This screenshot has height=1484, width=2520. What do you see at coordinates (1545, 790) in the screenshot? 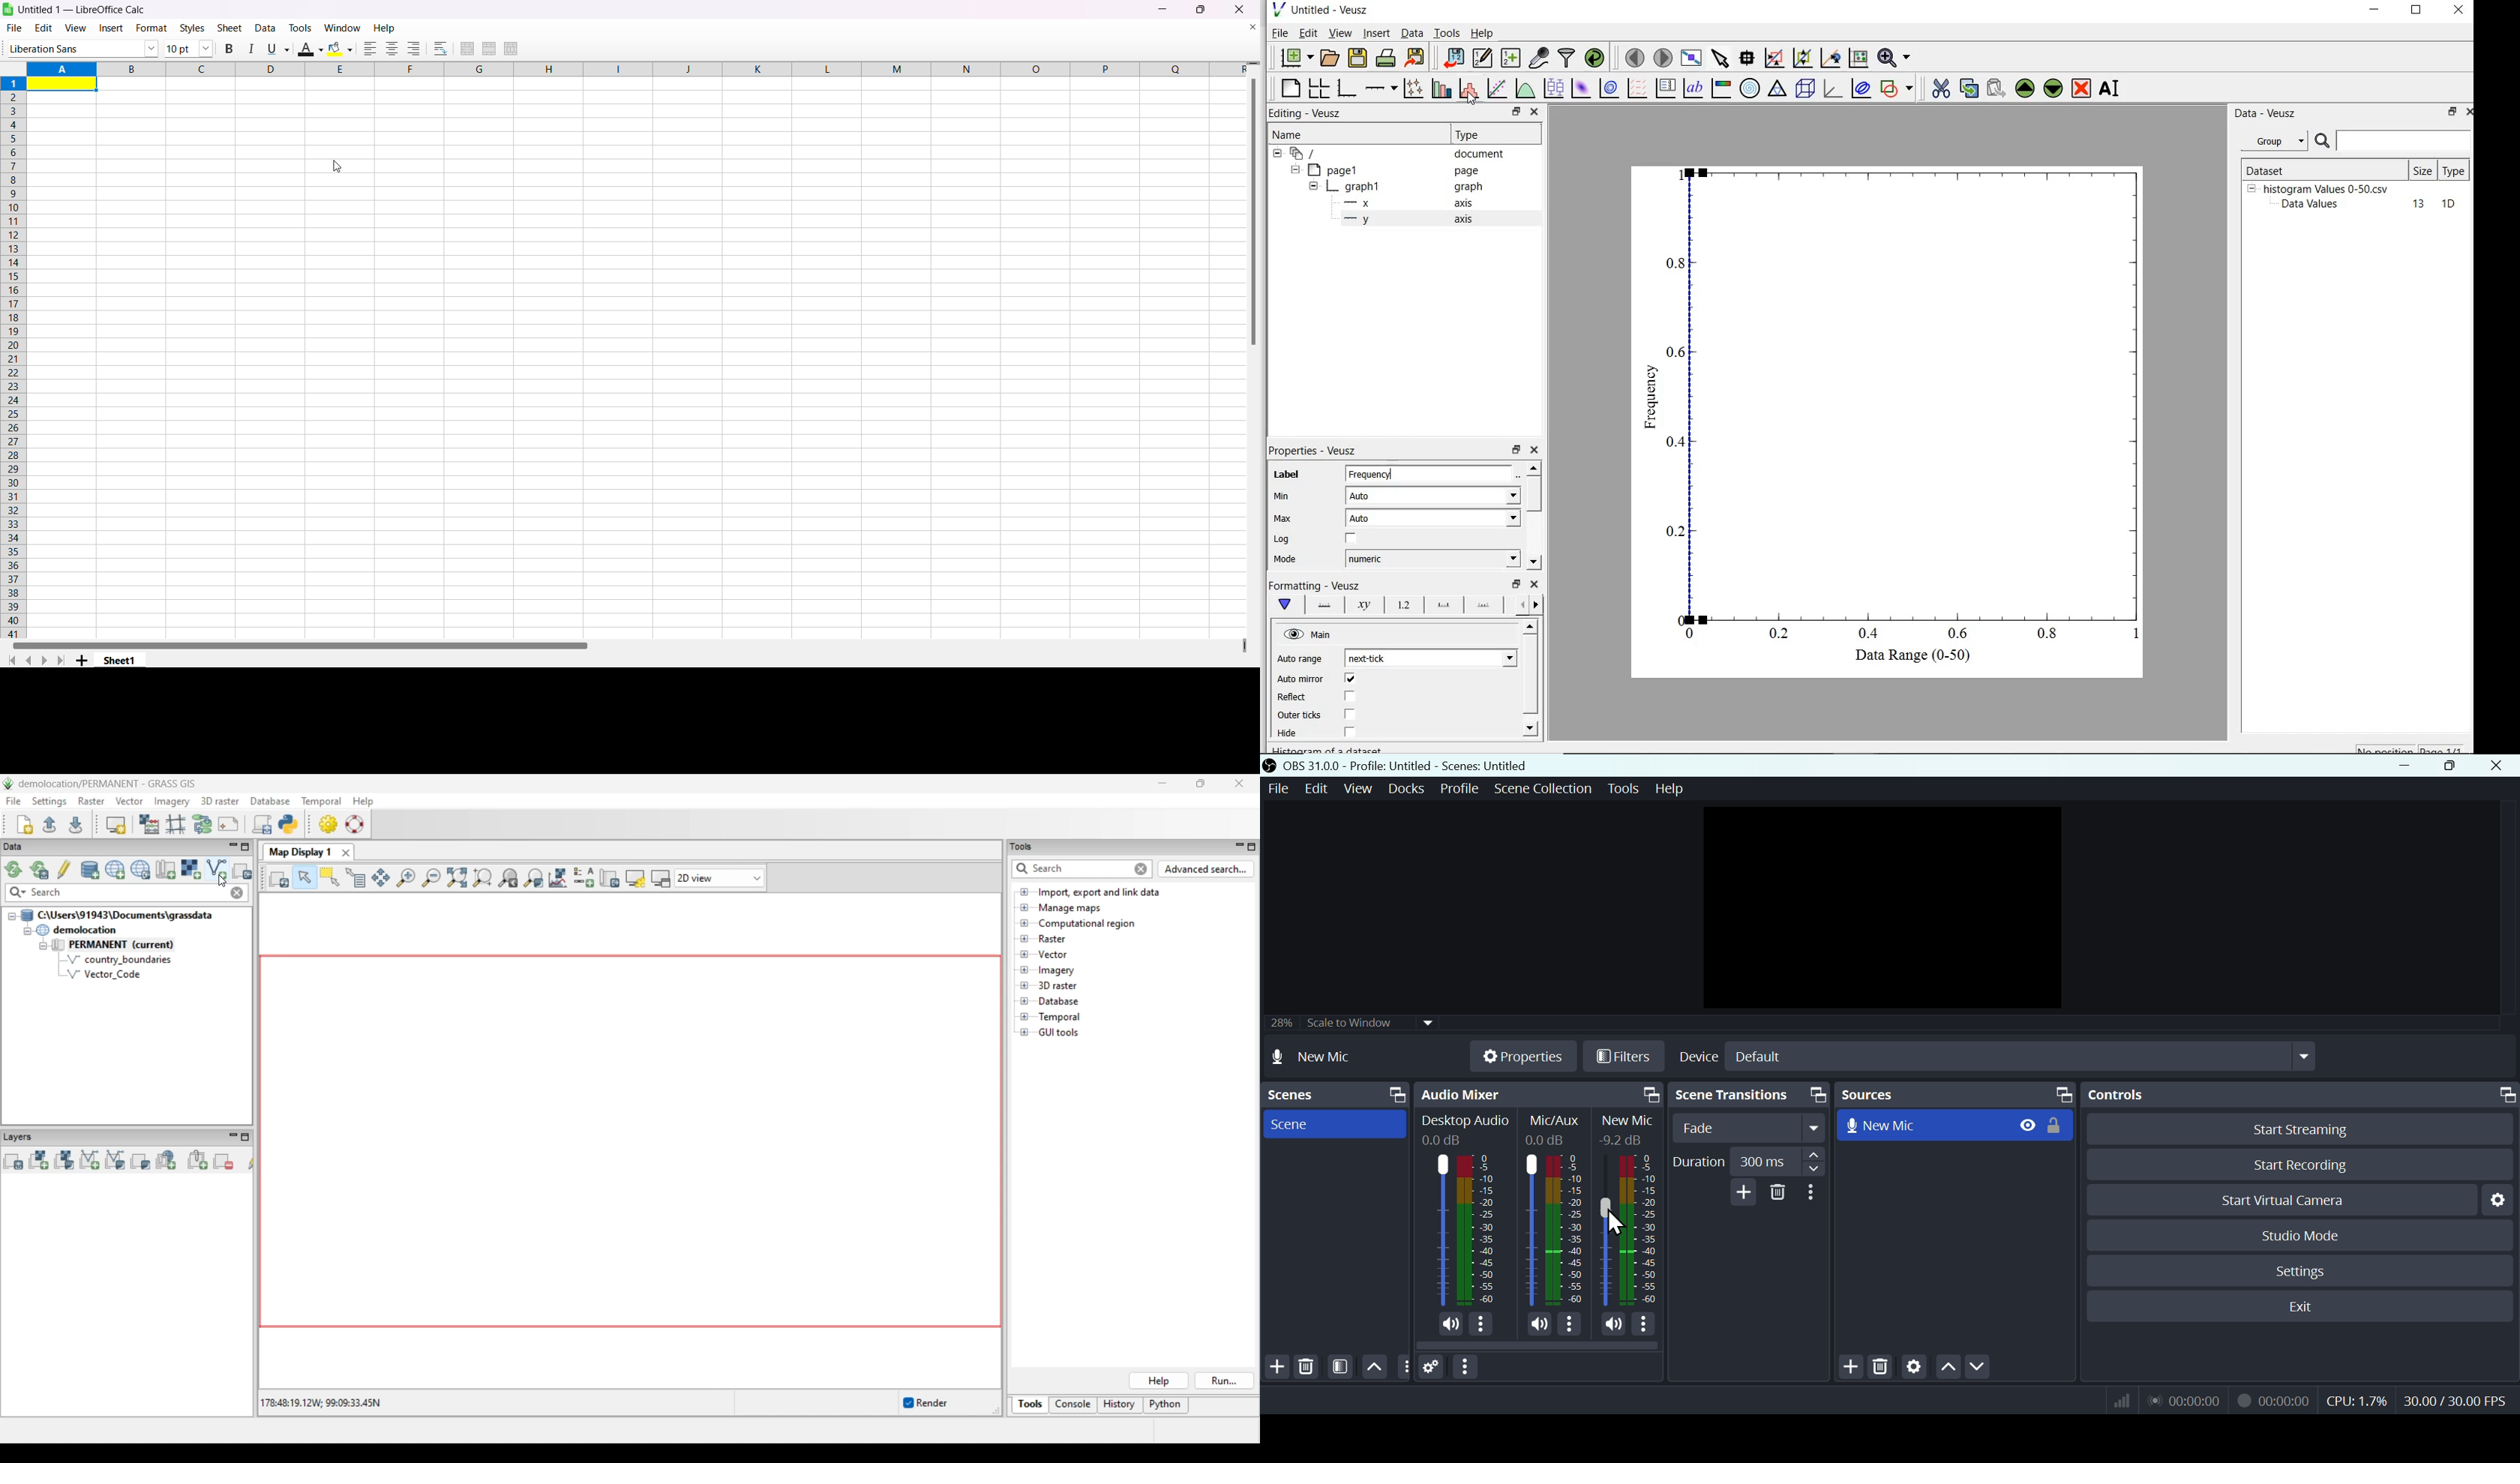
I see `Scene collection` at bounding box center [1545, 790].